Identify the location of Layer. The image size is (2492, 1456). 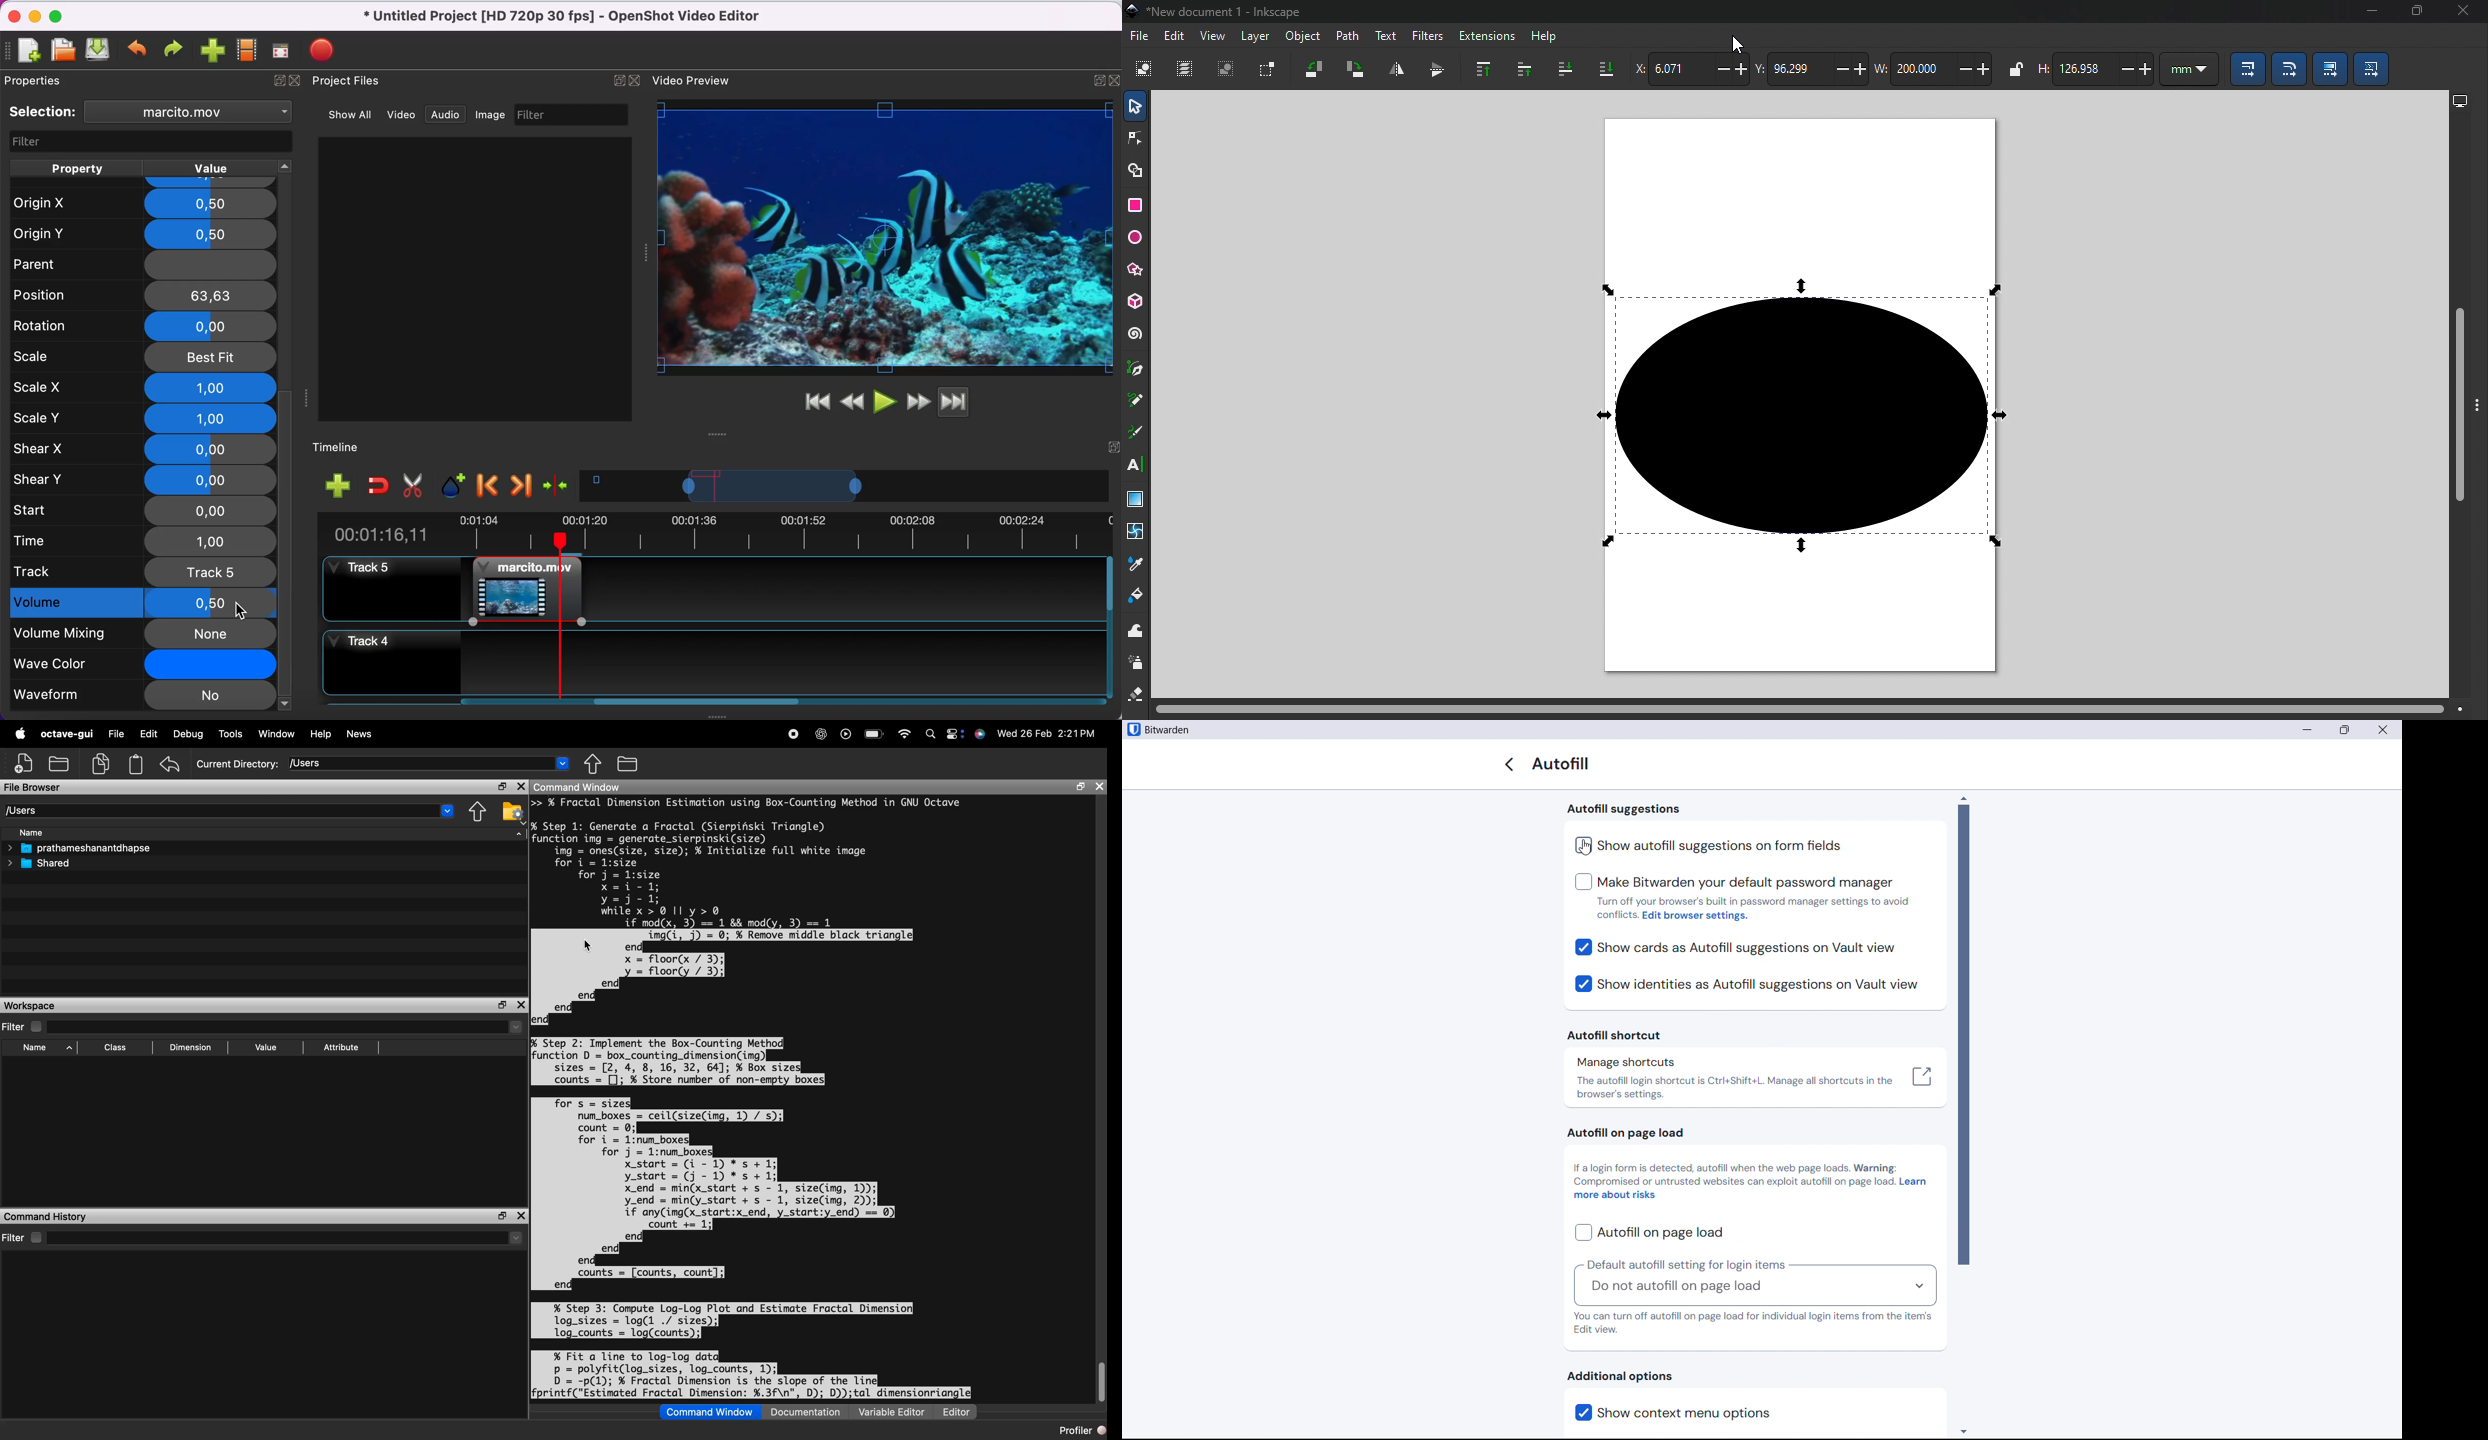
(1257, 36).